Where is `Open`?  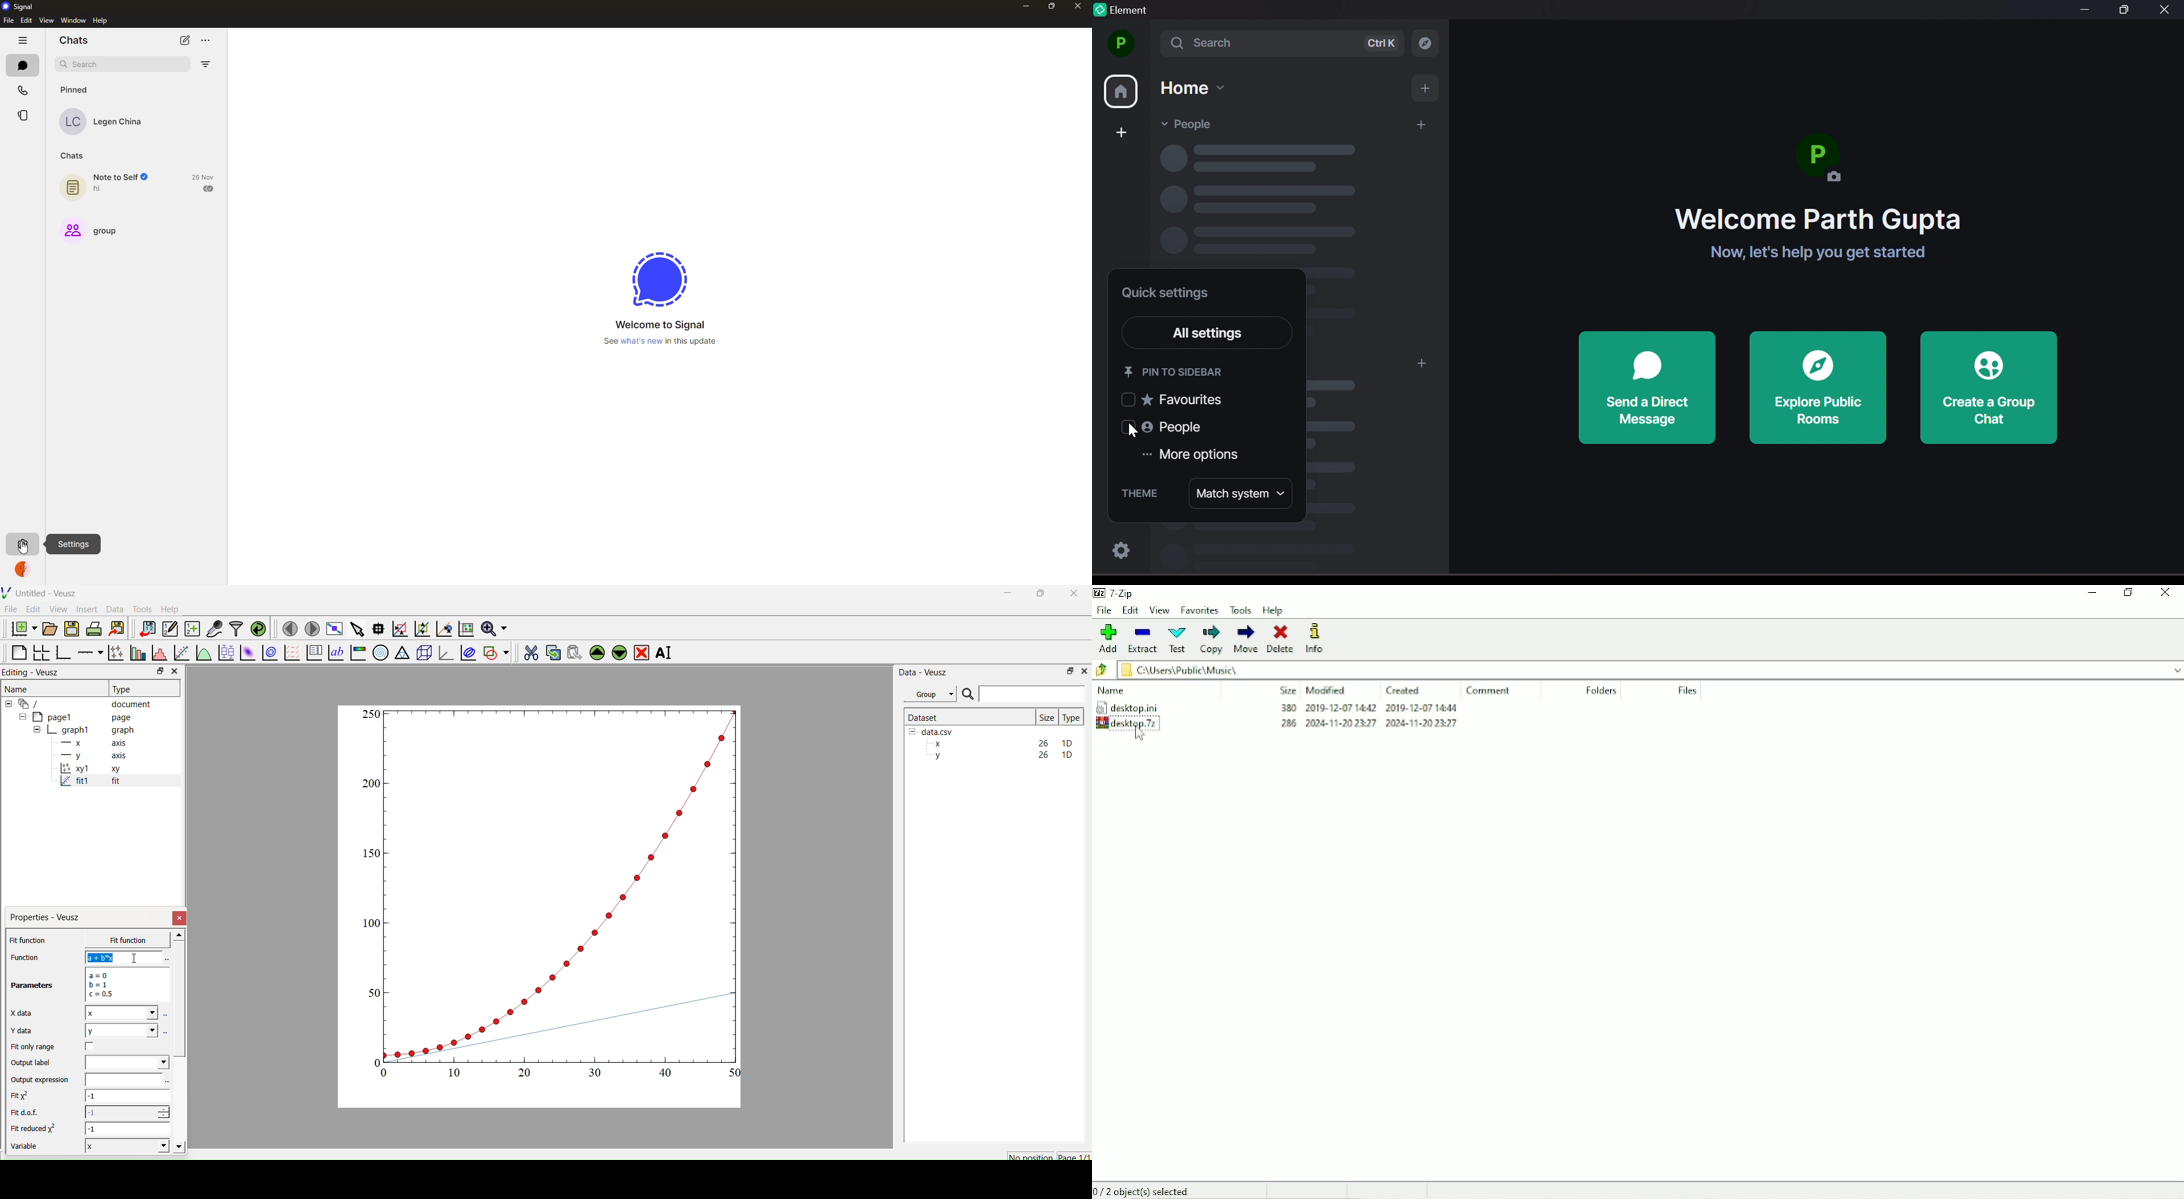
Open is located at coordinates (48, 629).